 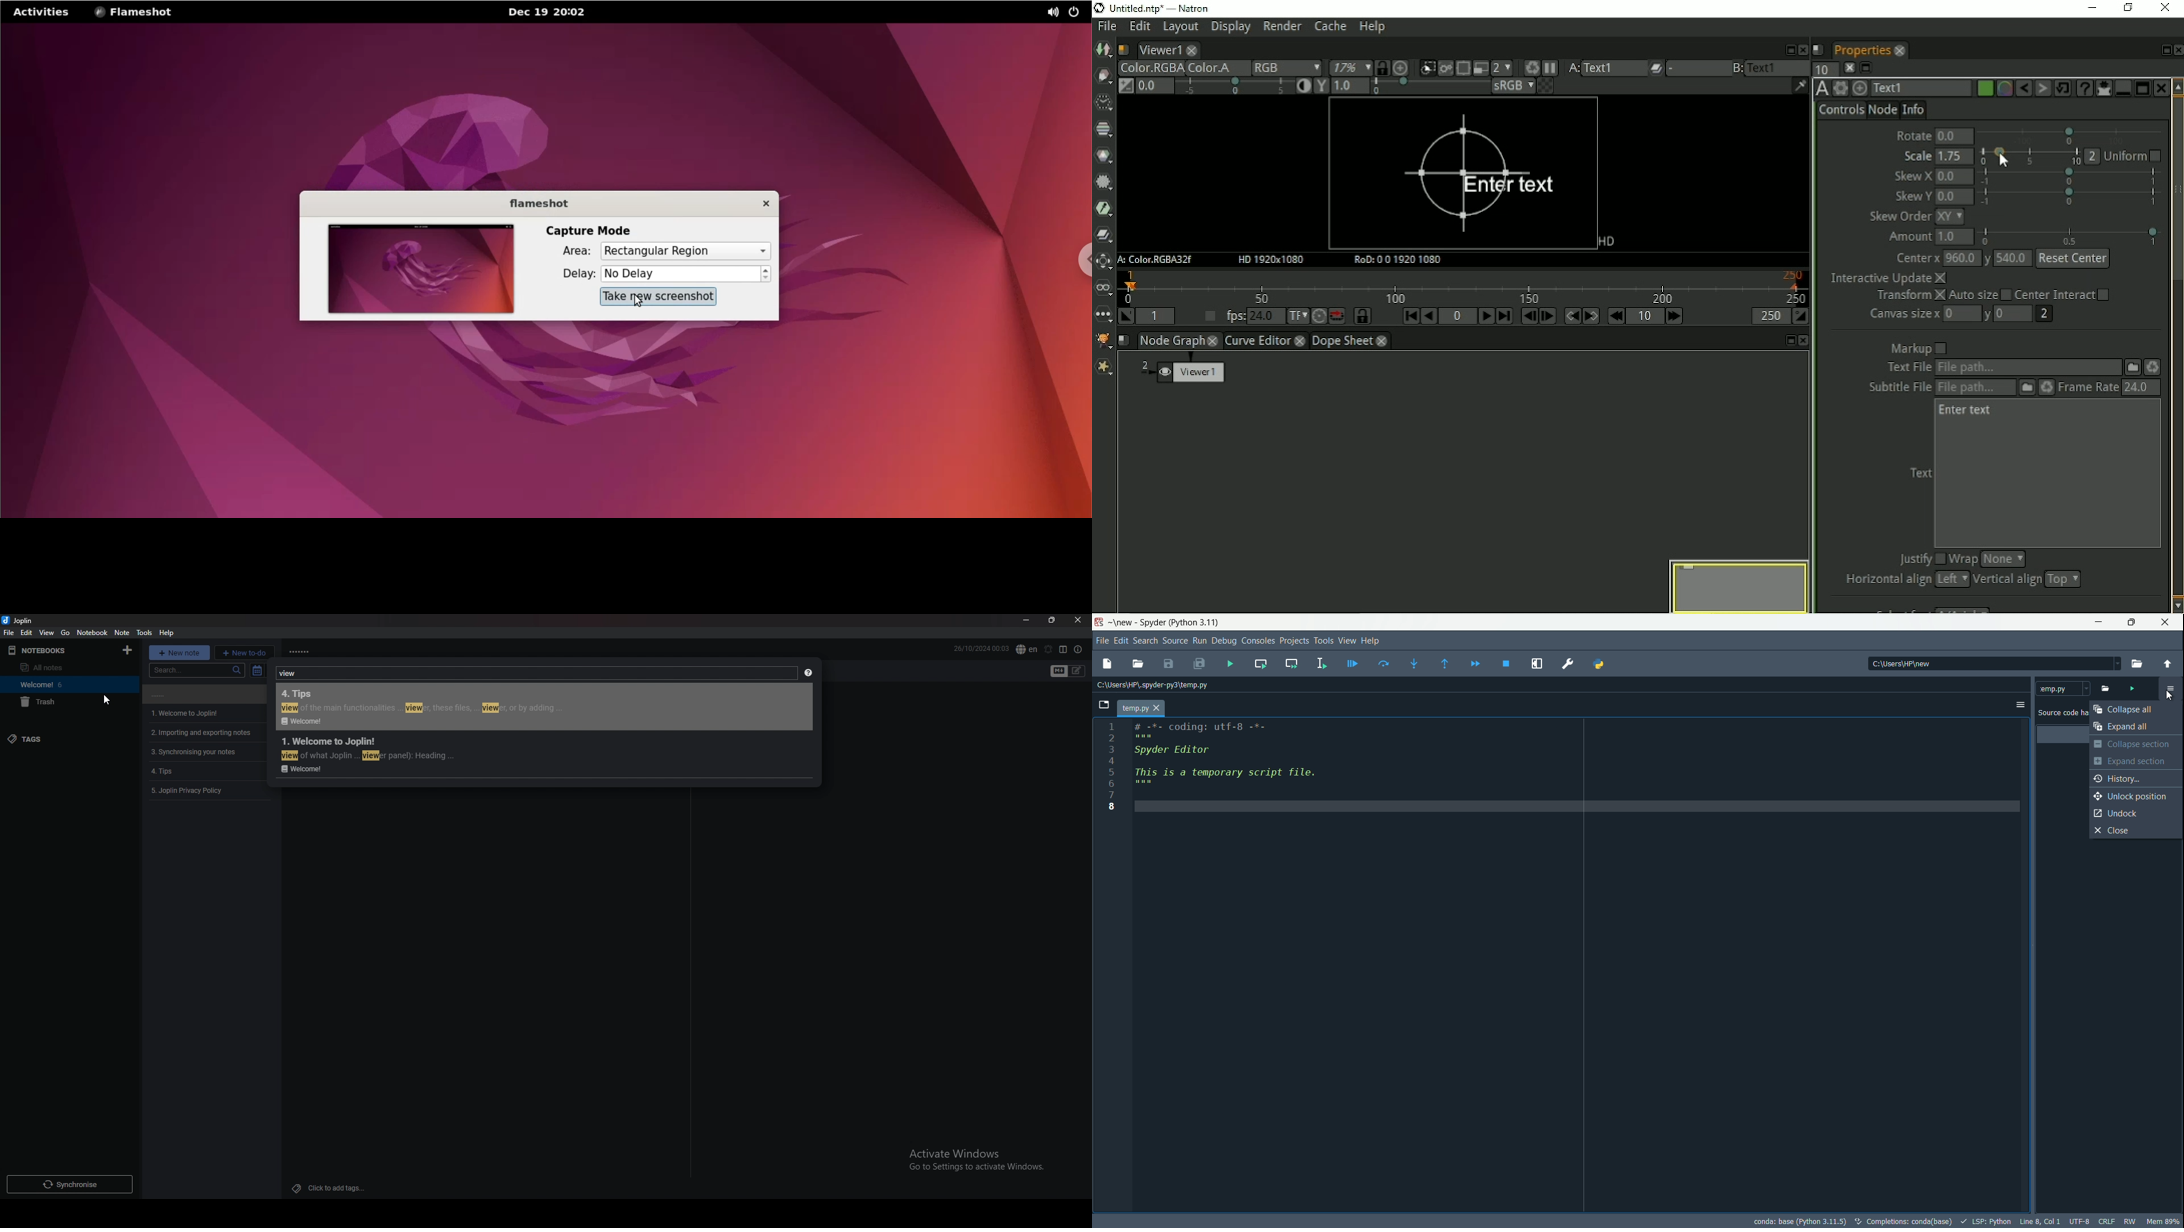 I want to click on 6, so click(x=1111, y=782).